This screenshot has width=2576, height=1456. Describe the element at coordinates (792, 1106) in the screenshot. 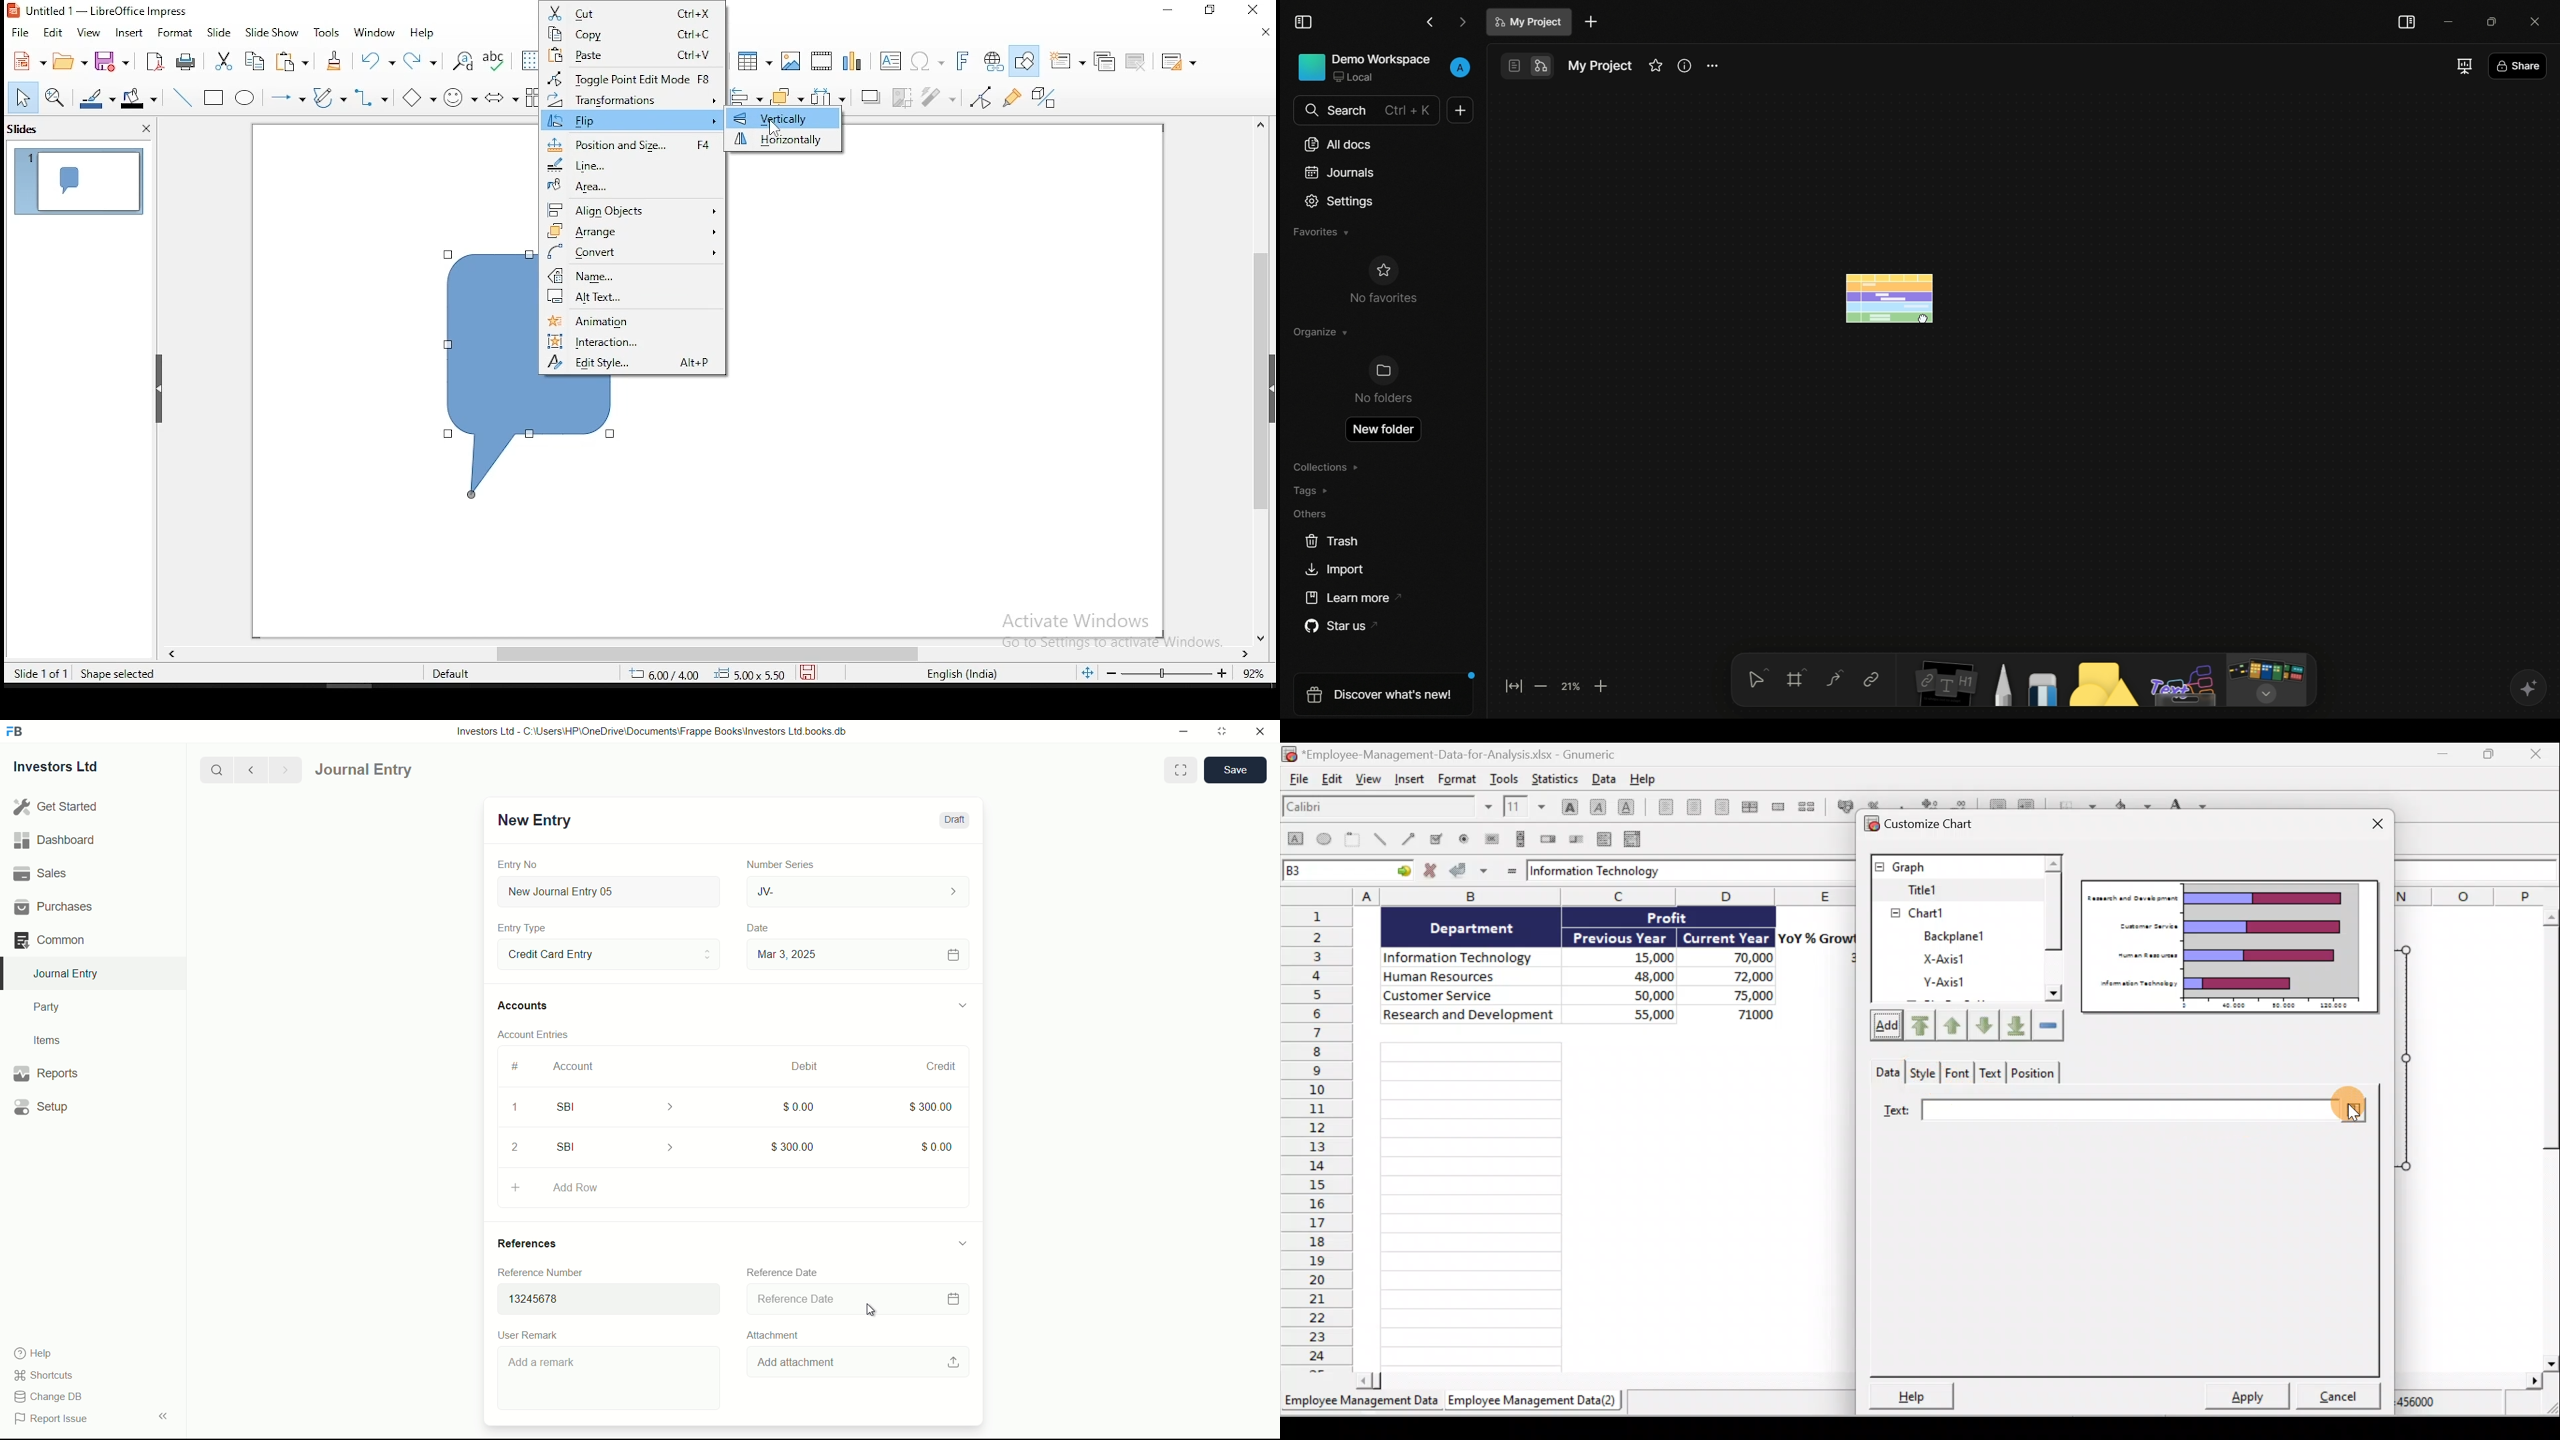

I see `$0.00` at that location.